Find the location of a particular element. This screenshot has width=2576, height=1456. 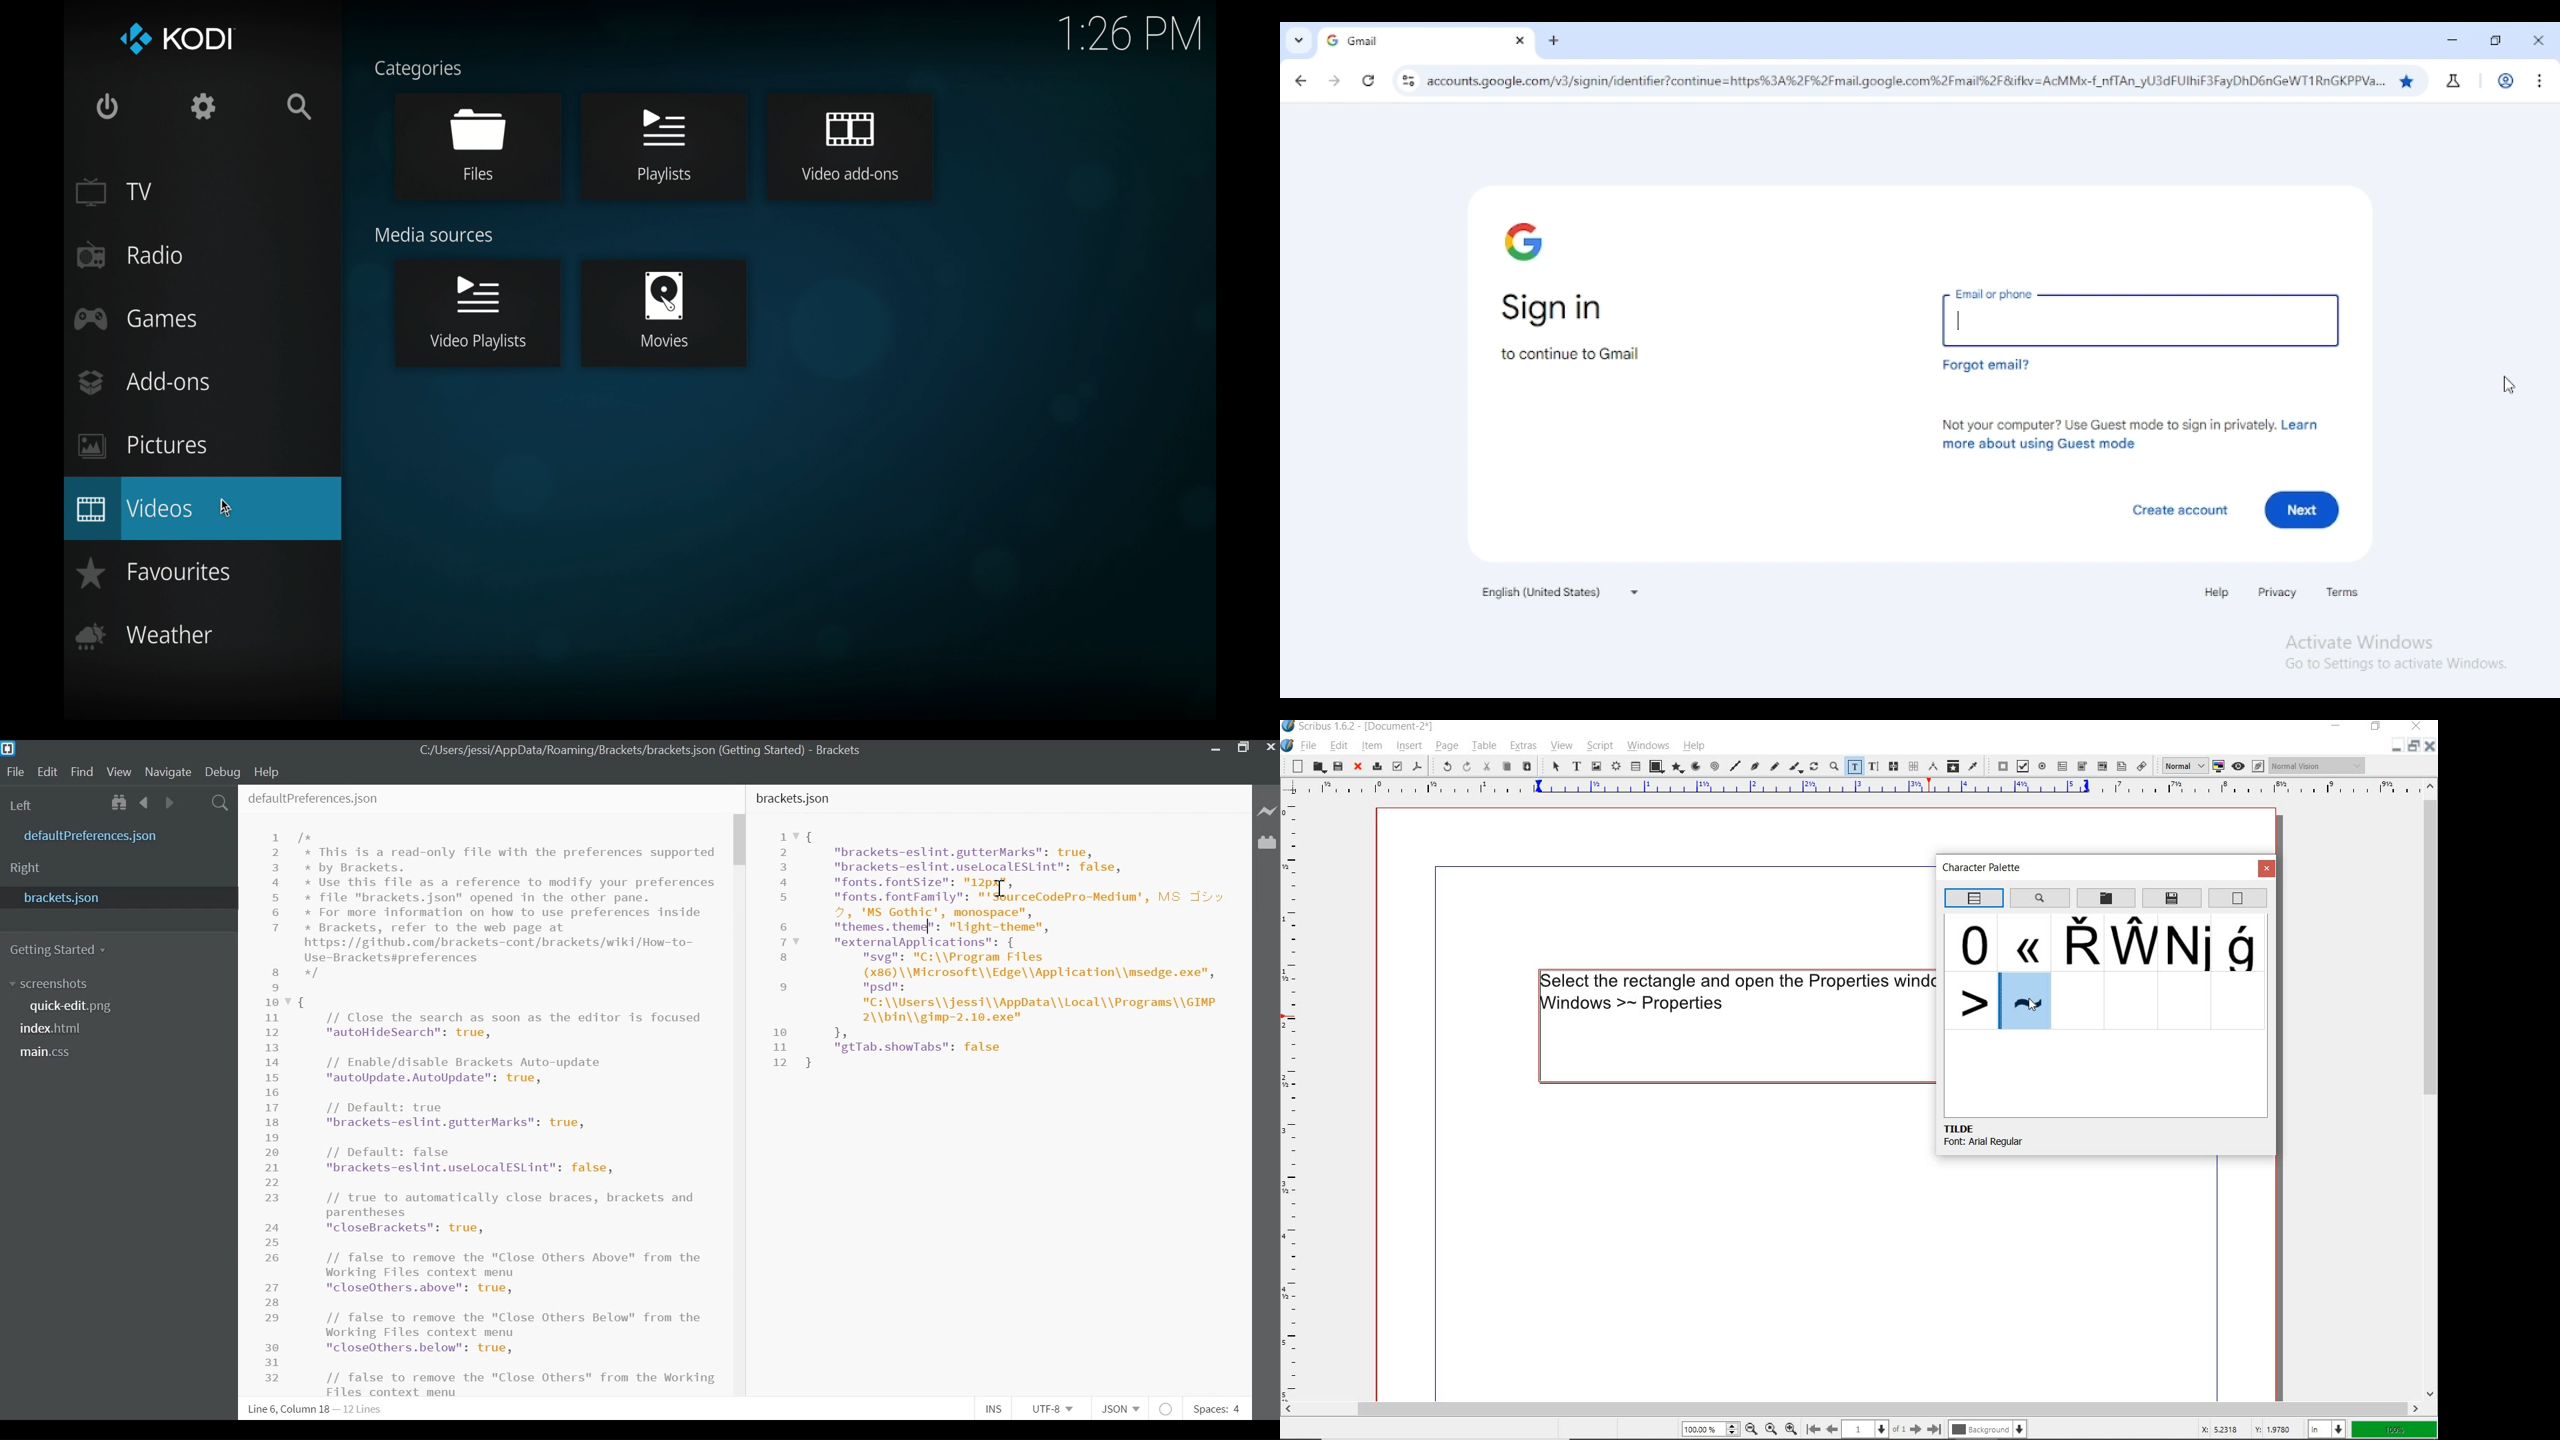

gmail is located at coordinates (1406, 41).